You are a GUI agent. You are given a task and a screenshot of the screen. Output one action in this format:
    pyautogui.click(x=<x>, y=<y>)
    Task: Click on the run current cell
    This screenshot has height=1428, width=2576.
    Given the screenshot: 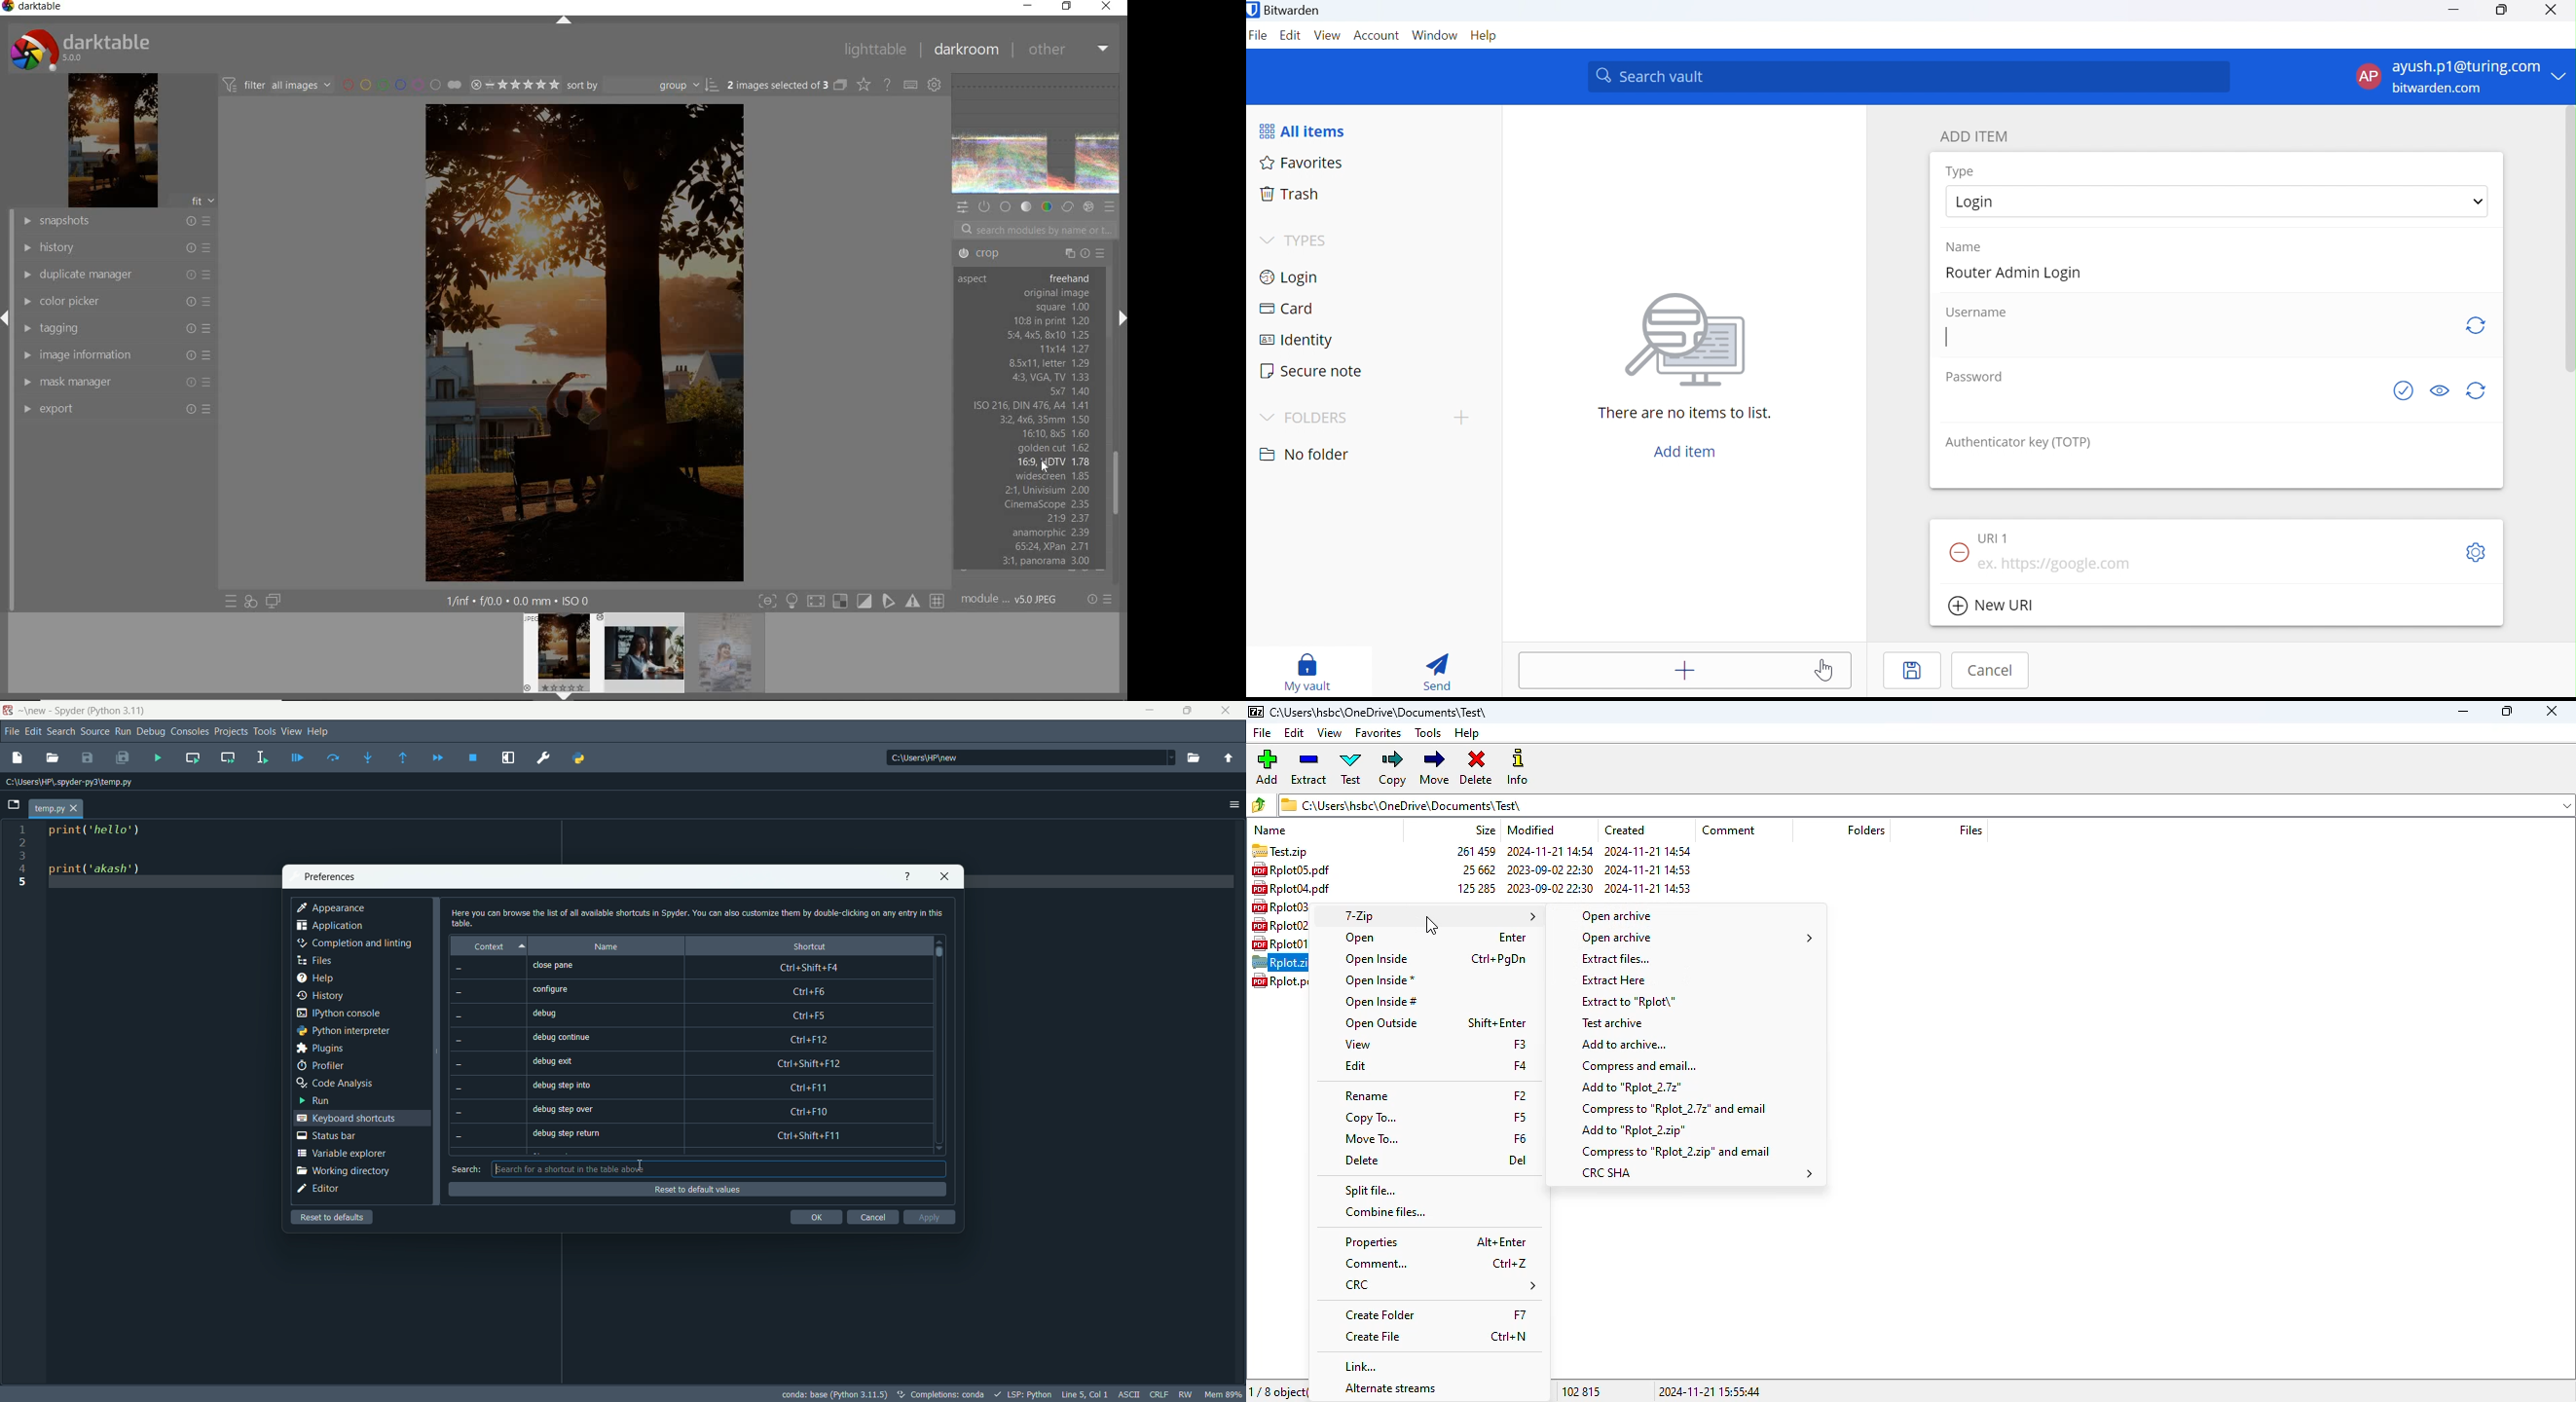 What is the action you would take?
    pyautogui.click(x=194, y=757)
    